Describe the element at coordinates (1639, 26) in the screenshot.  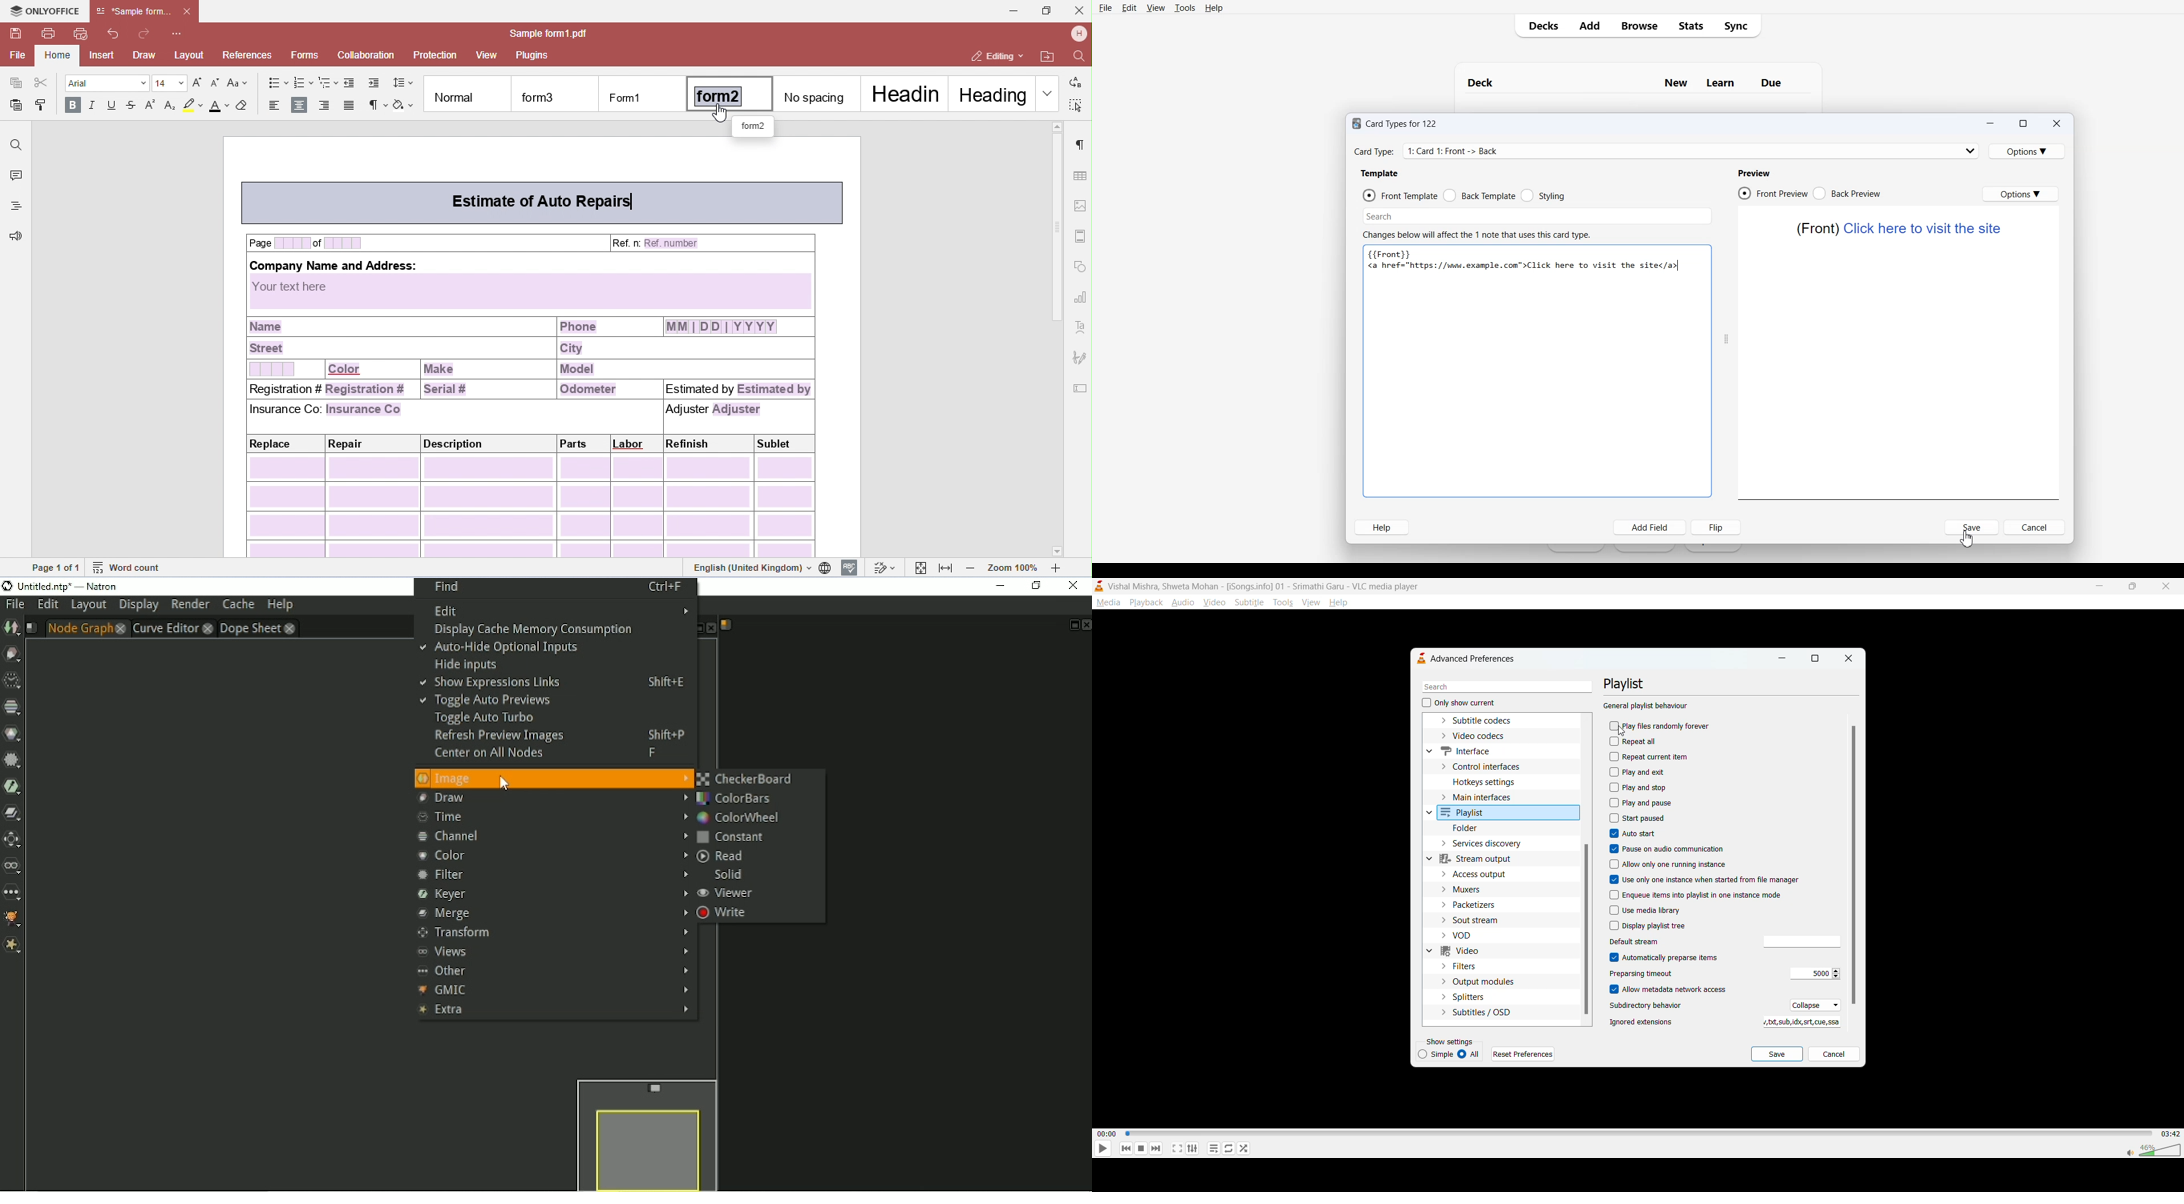
I see `Browser` at that location.